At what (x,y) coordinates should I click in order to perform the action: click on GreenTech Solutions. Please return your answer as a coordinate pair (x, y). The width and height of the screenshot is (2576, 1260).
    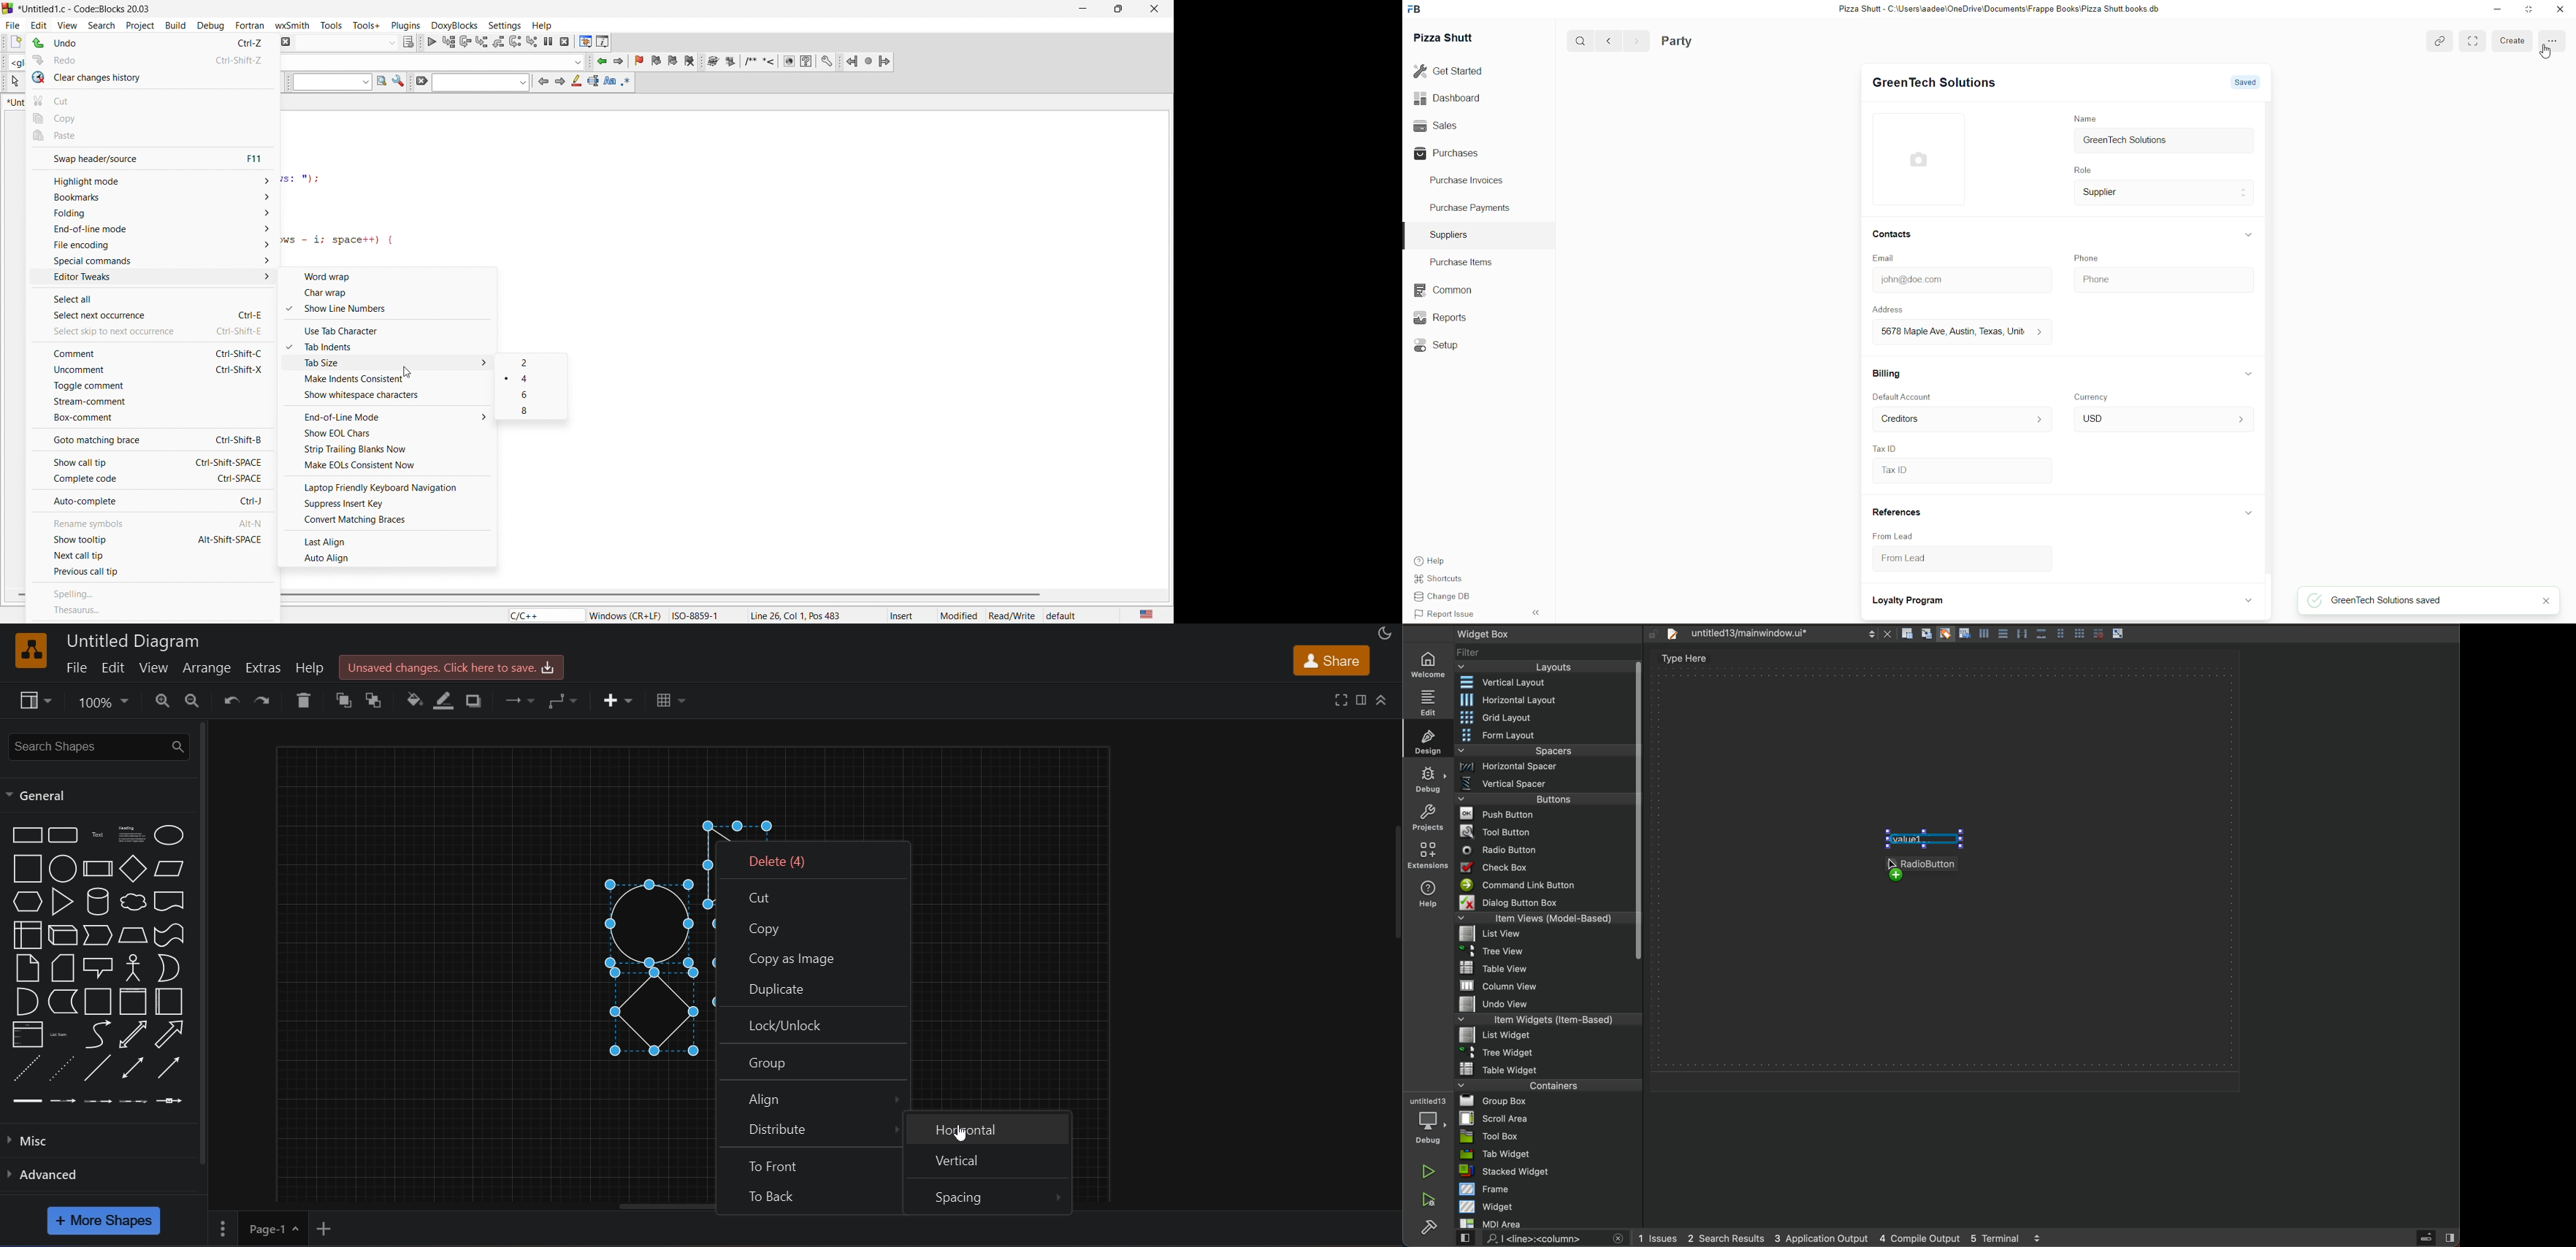
    Looking at the image, I should click on (2164, 142).